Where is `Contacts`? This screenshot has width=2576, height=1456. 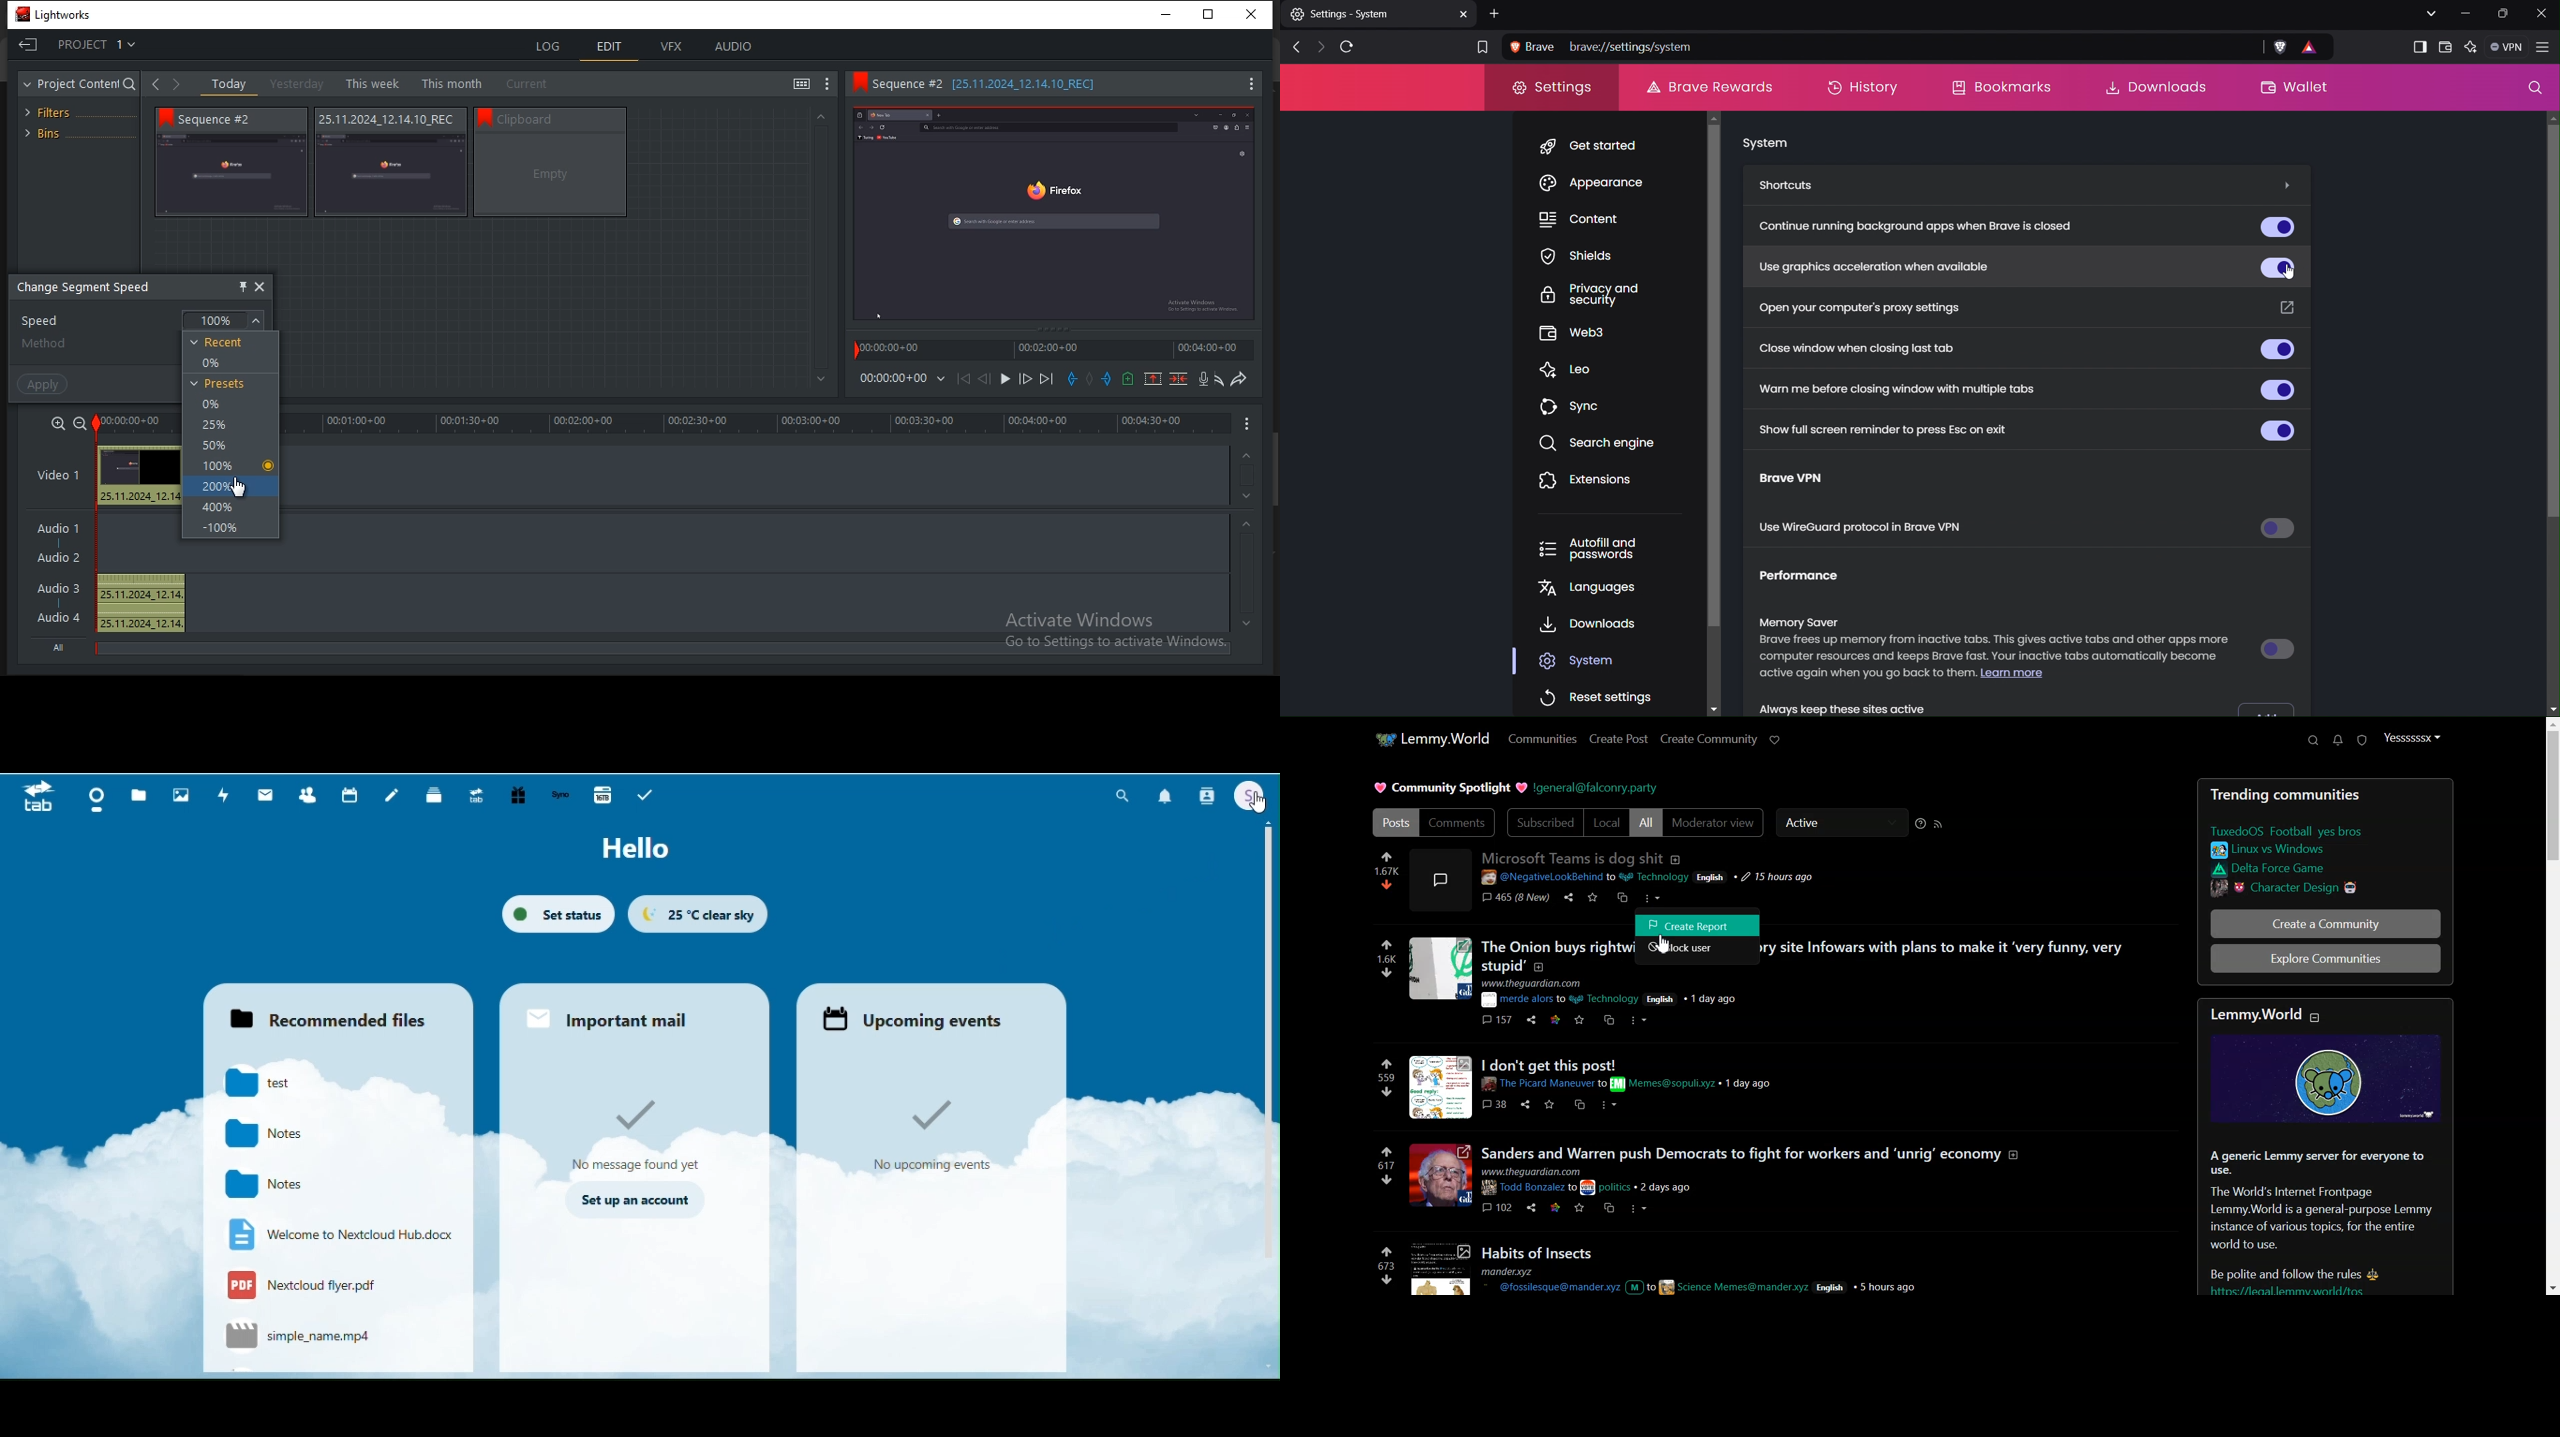 Contacts is located at coordinates (1207, 795).